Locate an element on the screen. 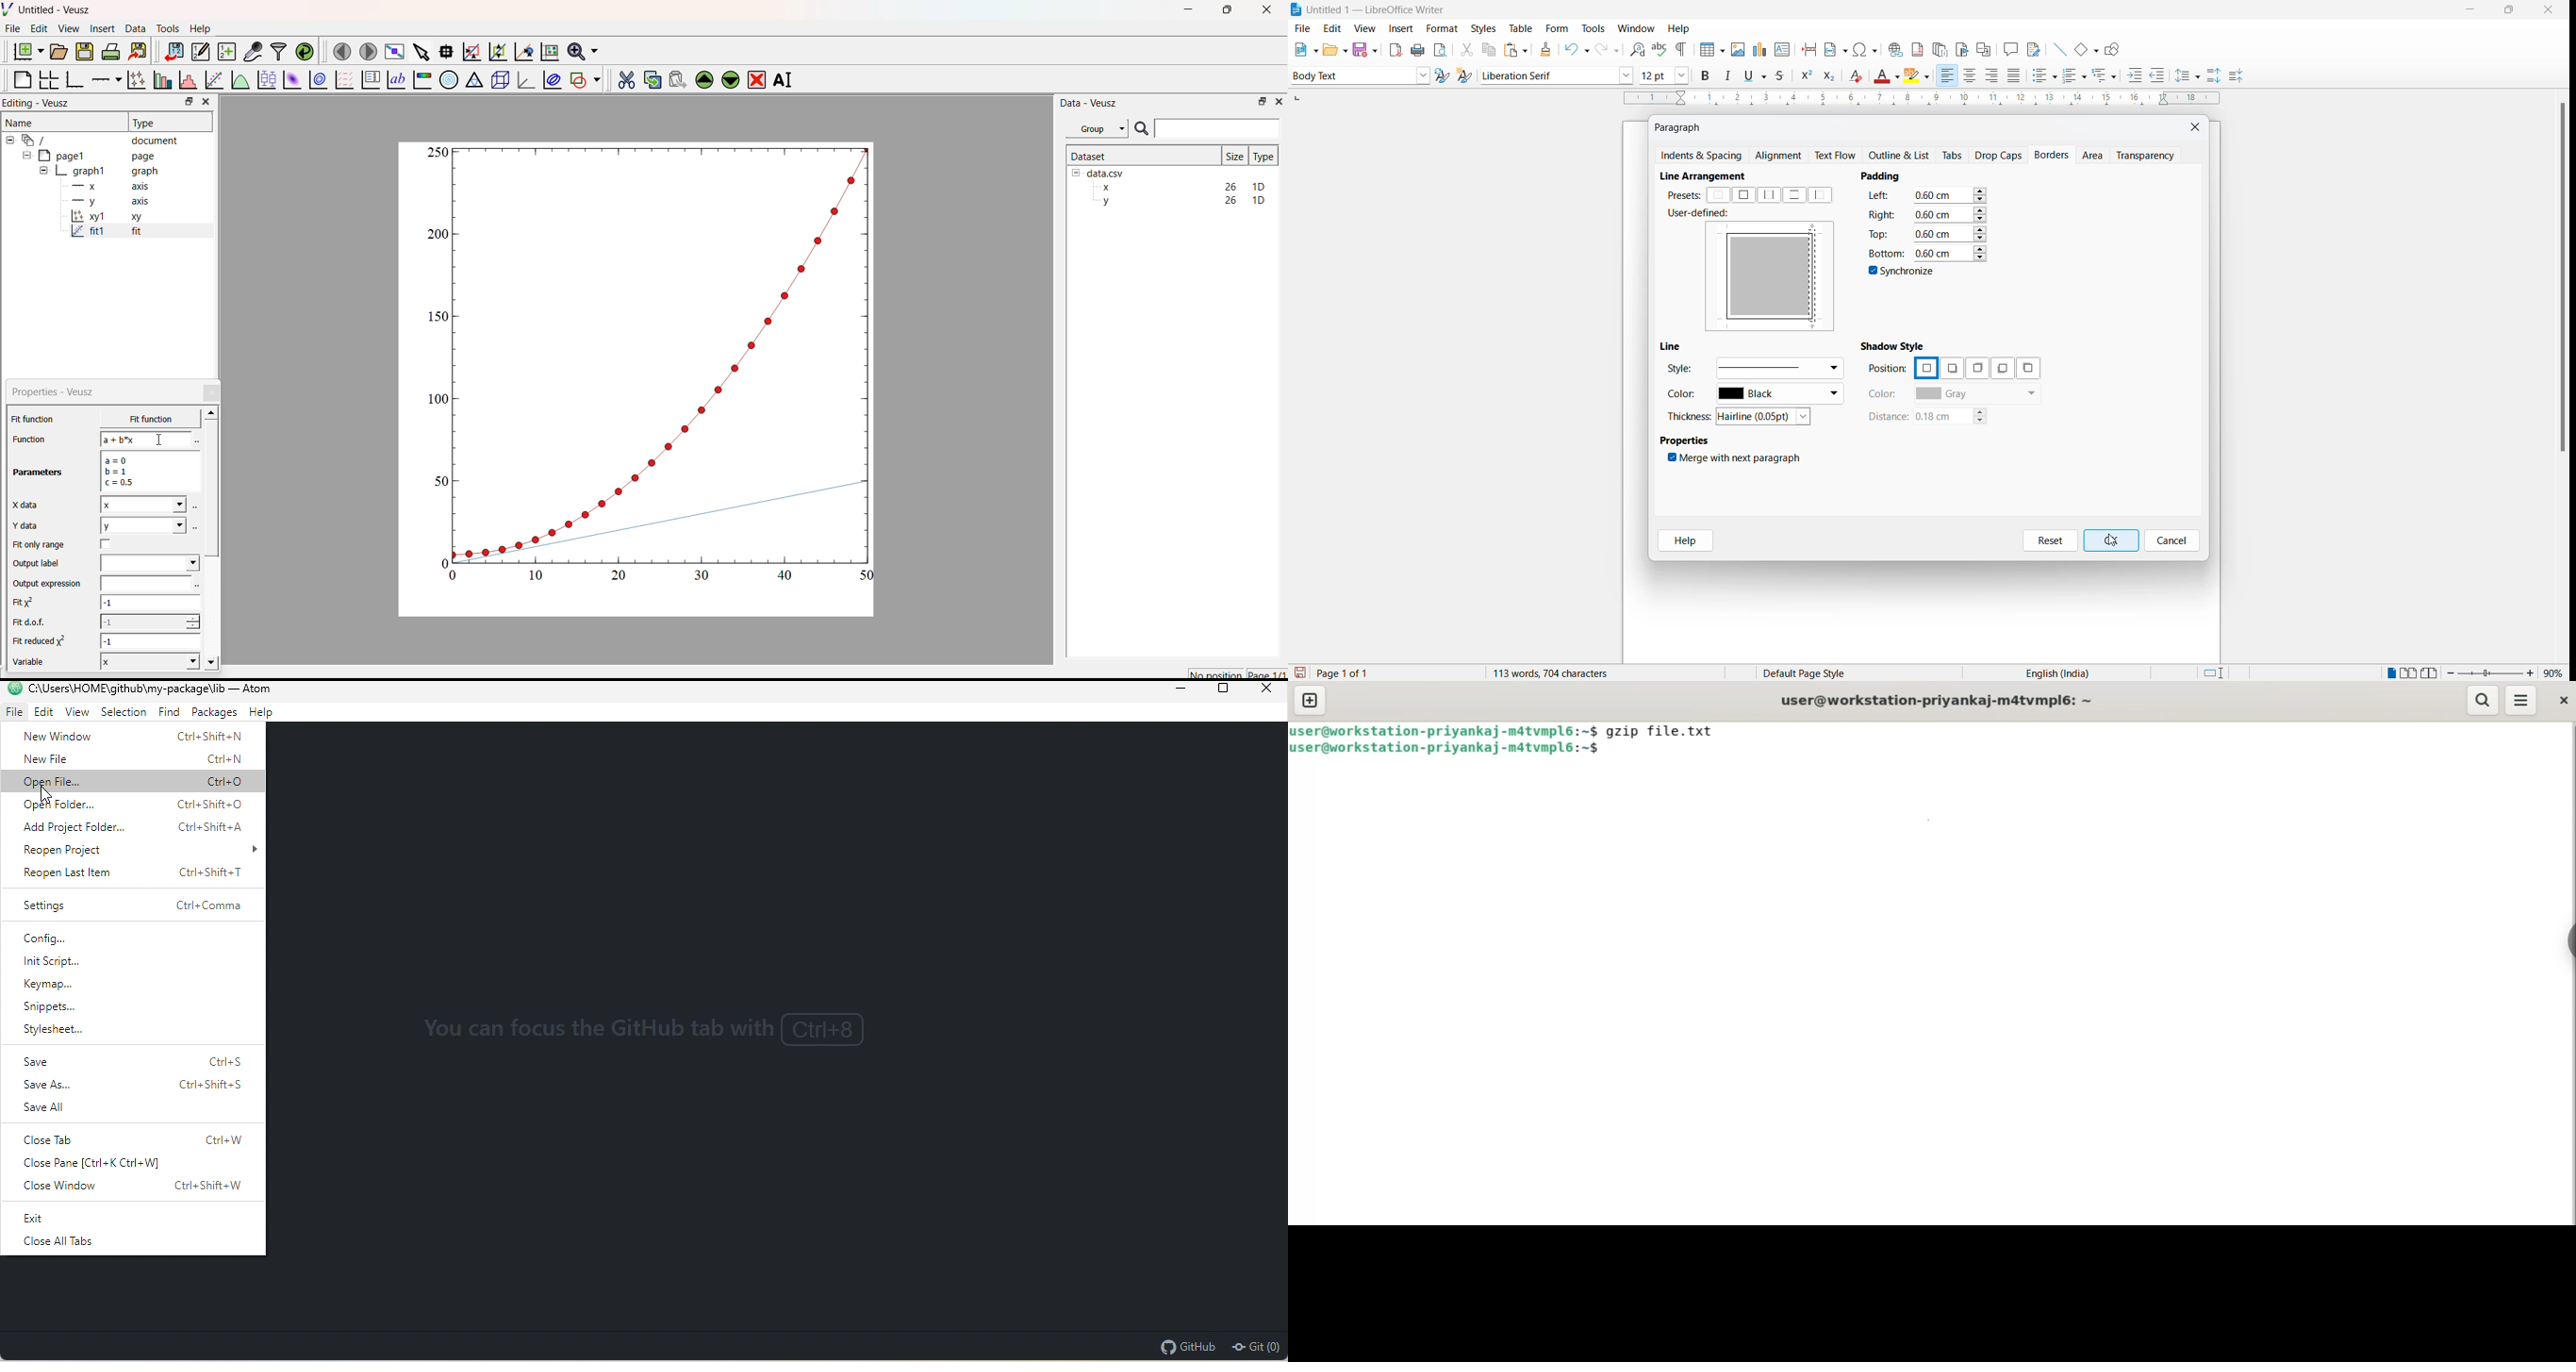  close all tabs is located at coordinates (56, 1244).